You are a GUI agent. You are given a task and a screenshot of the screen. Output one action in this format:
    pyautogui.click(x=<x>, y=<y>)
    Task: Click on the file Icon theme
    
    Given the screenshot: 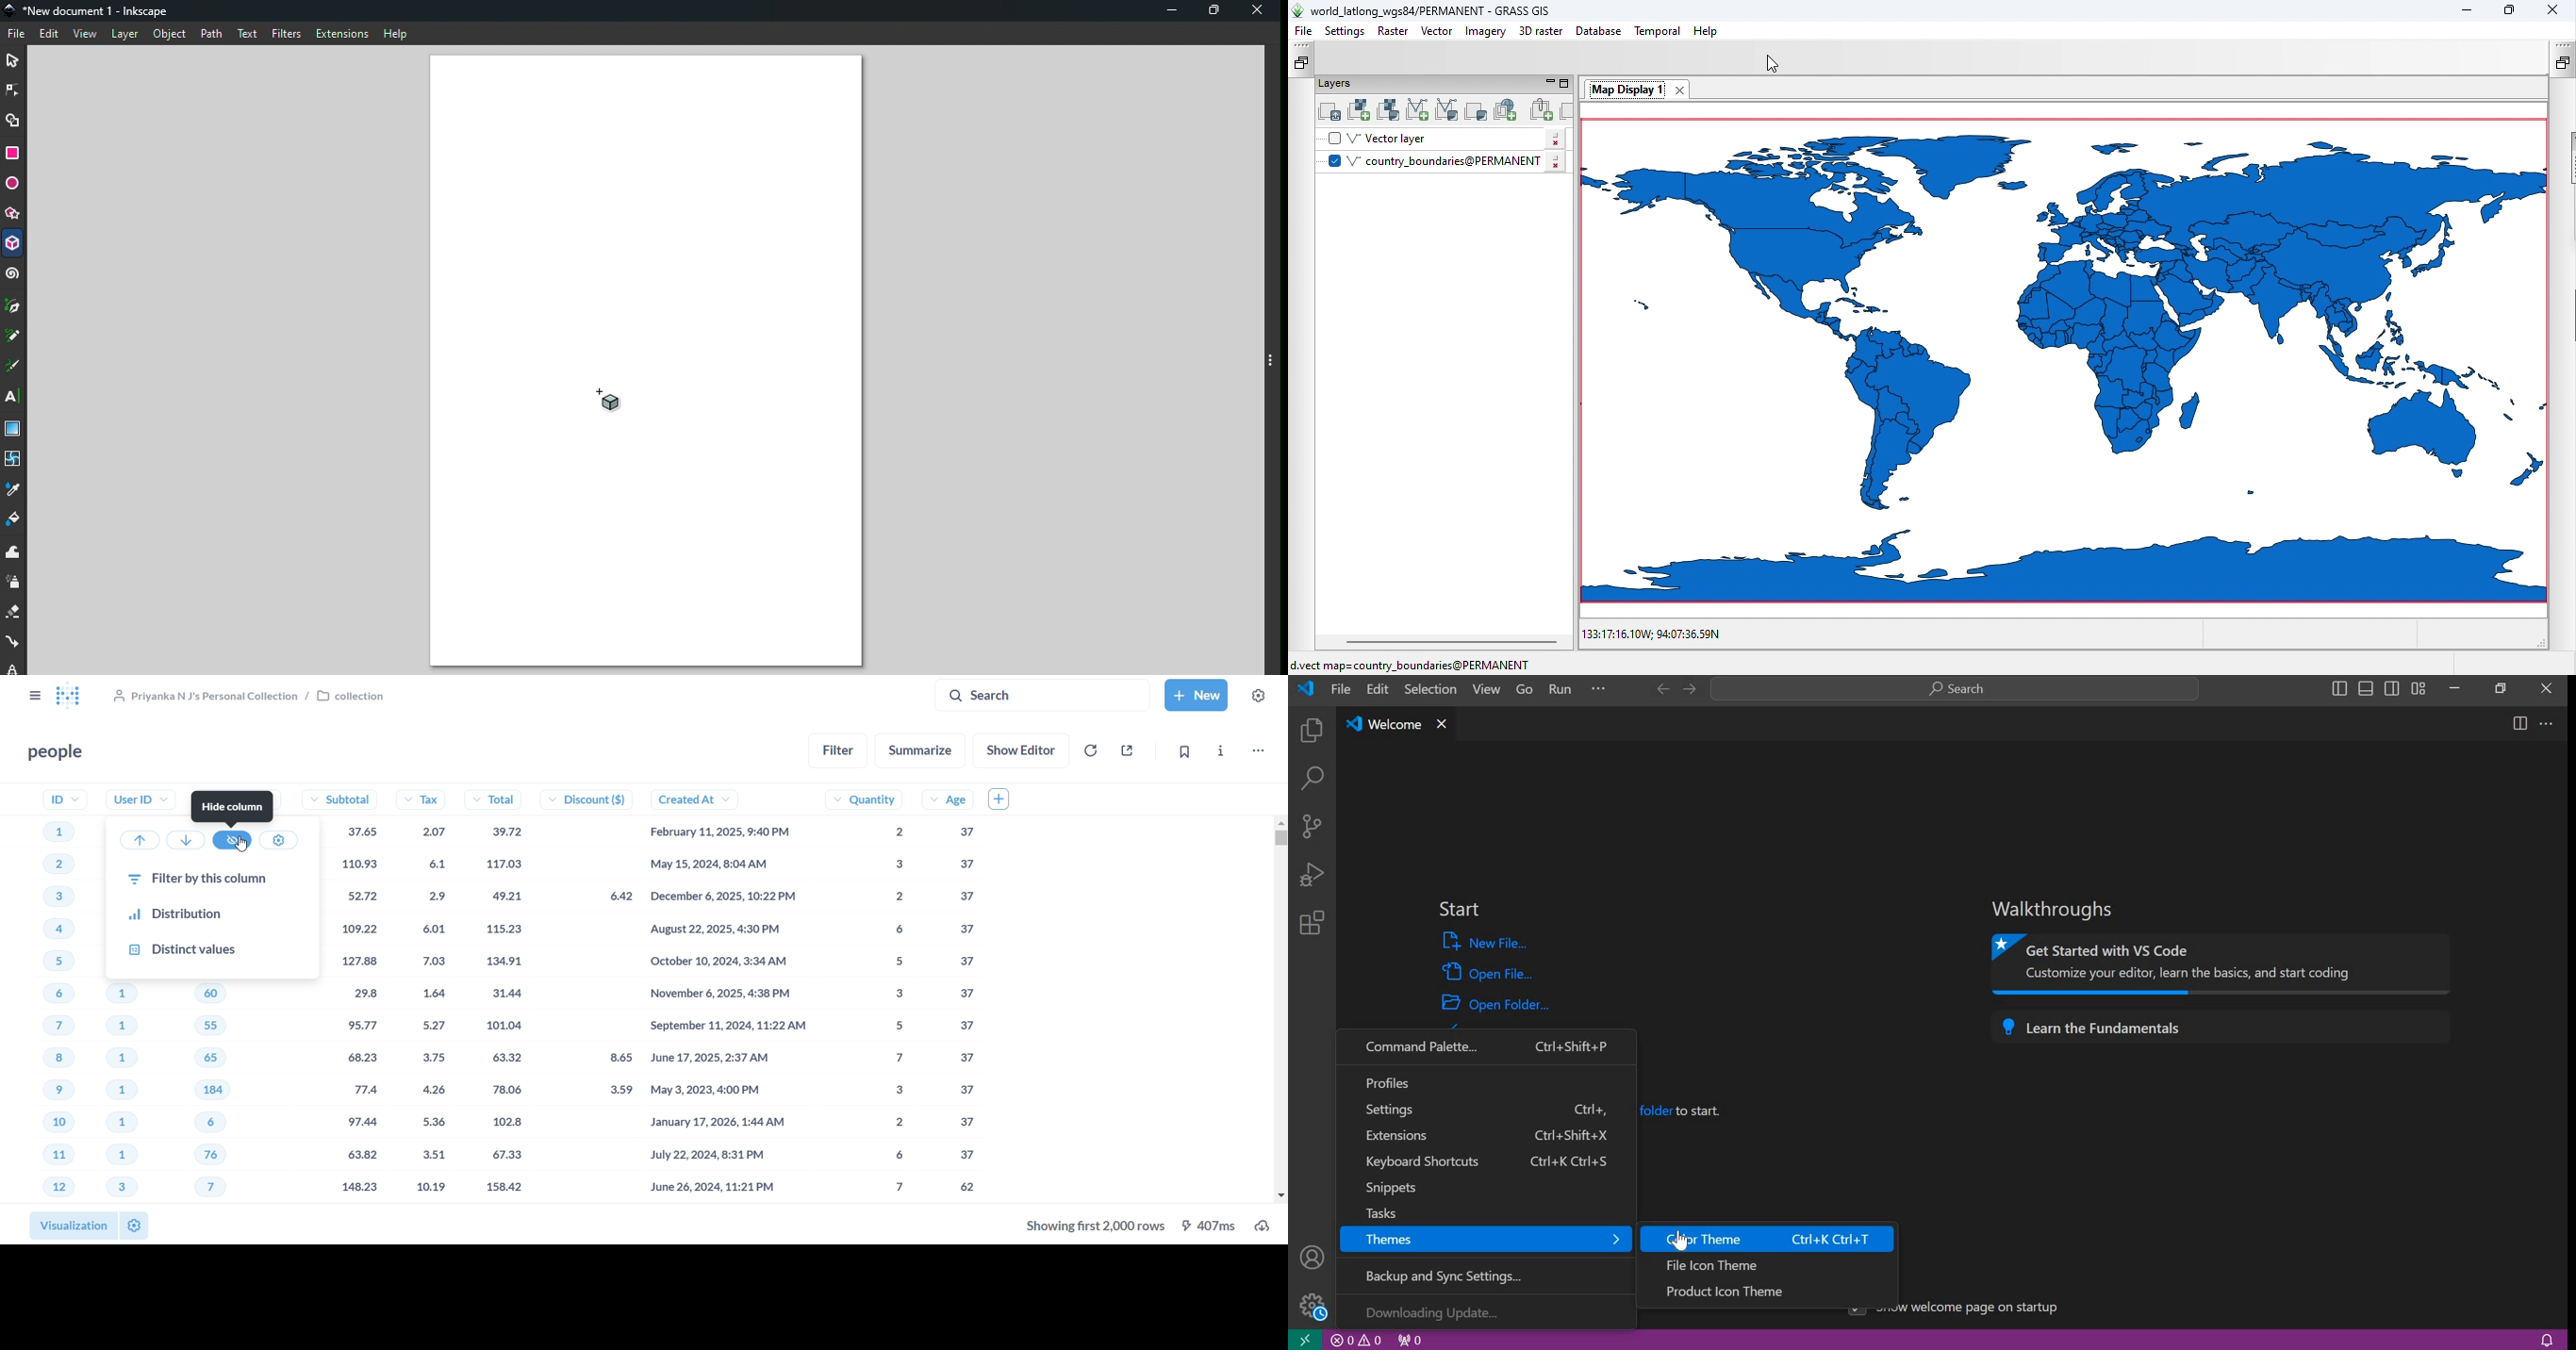 What is the action you would take?
    pyautogui.click(x=1768, y=1263)
    